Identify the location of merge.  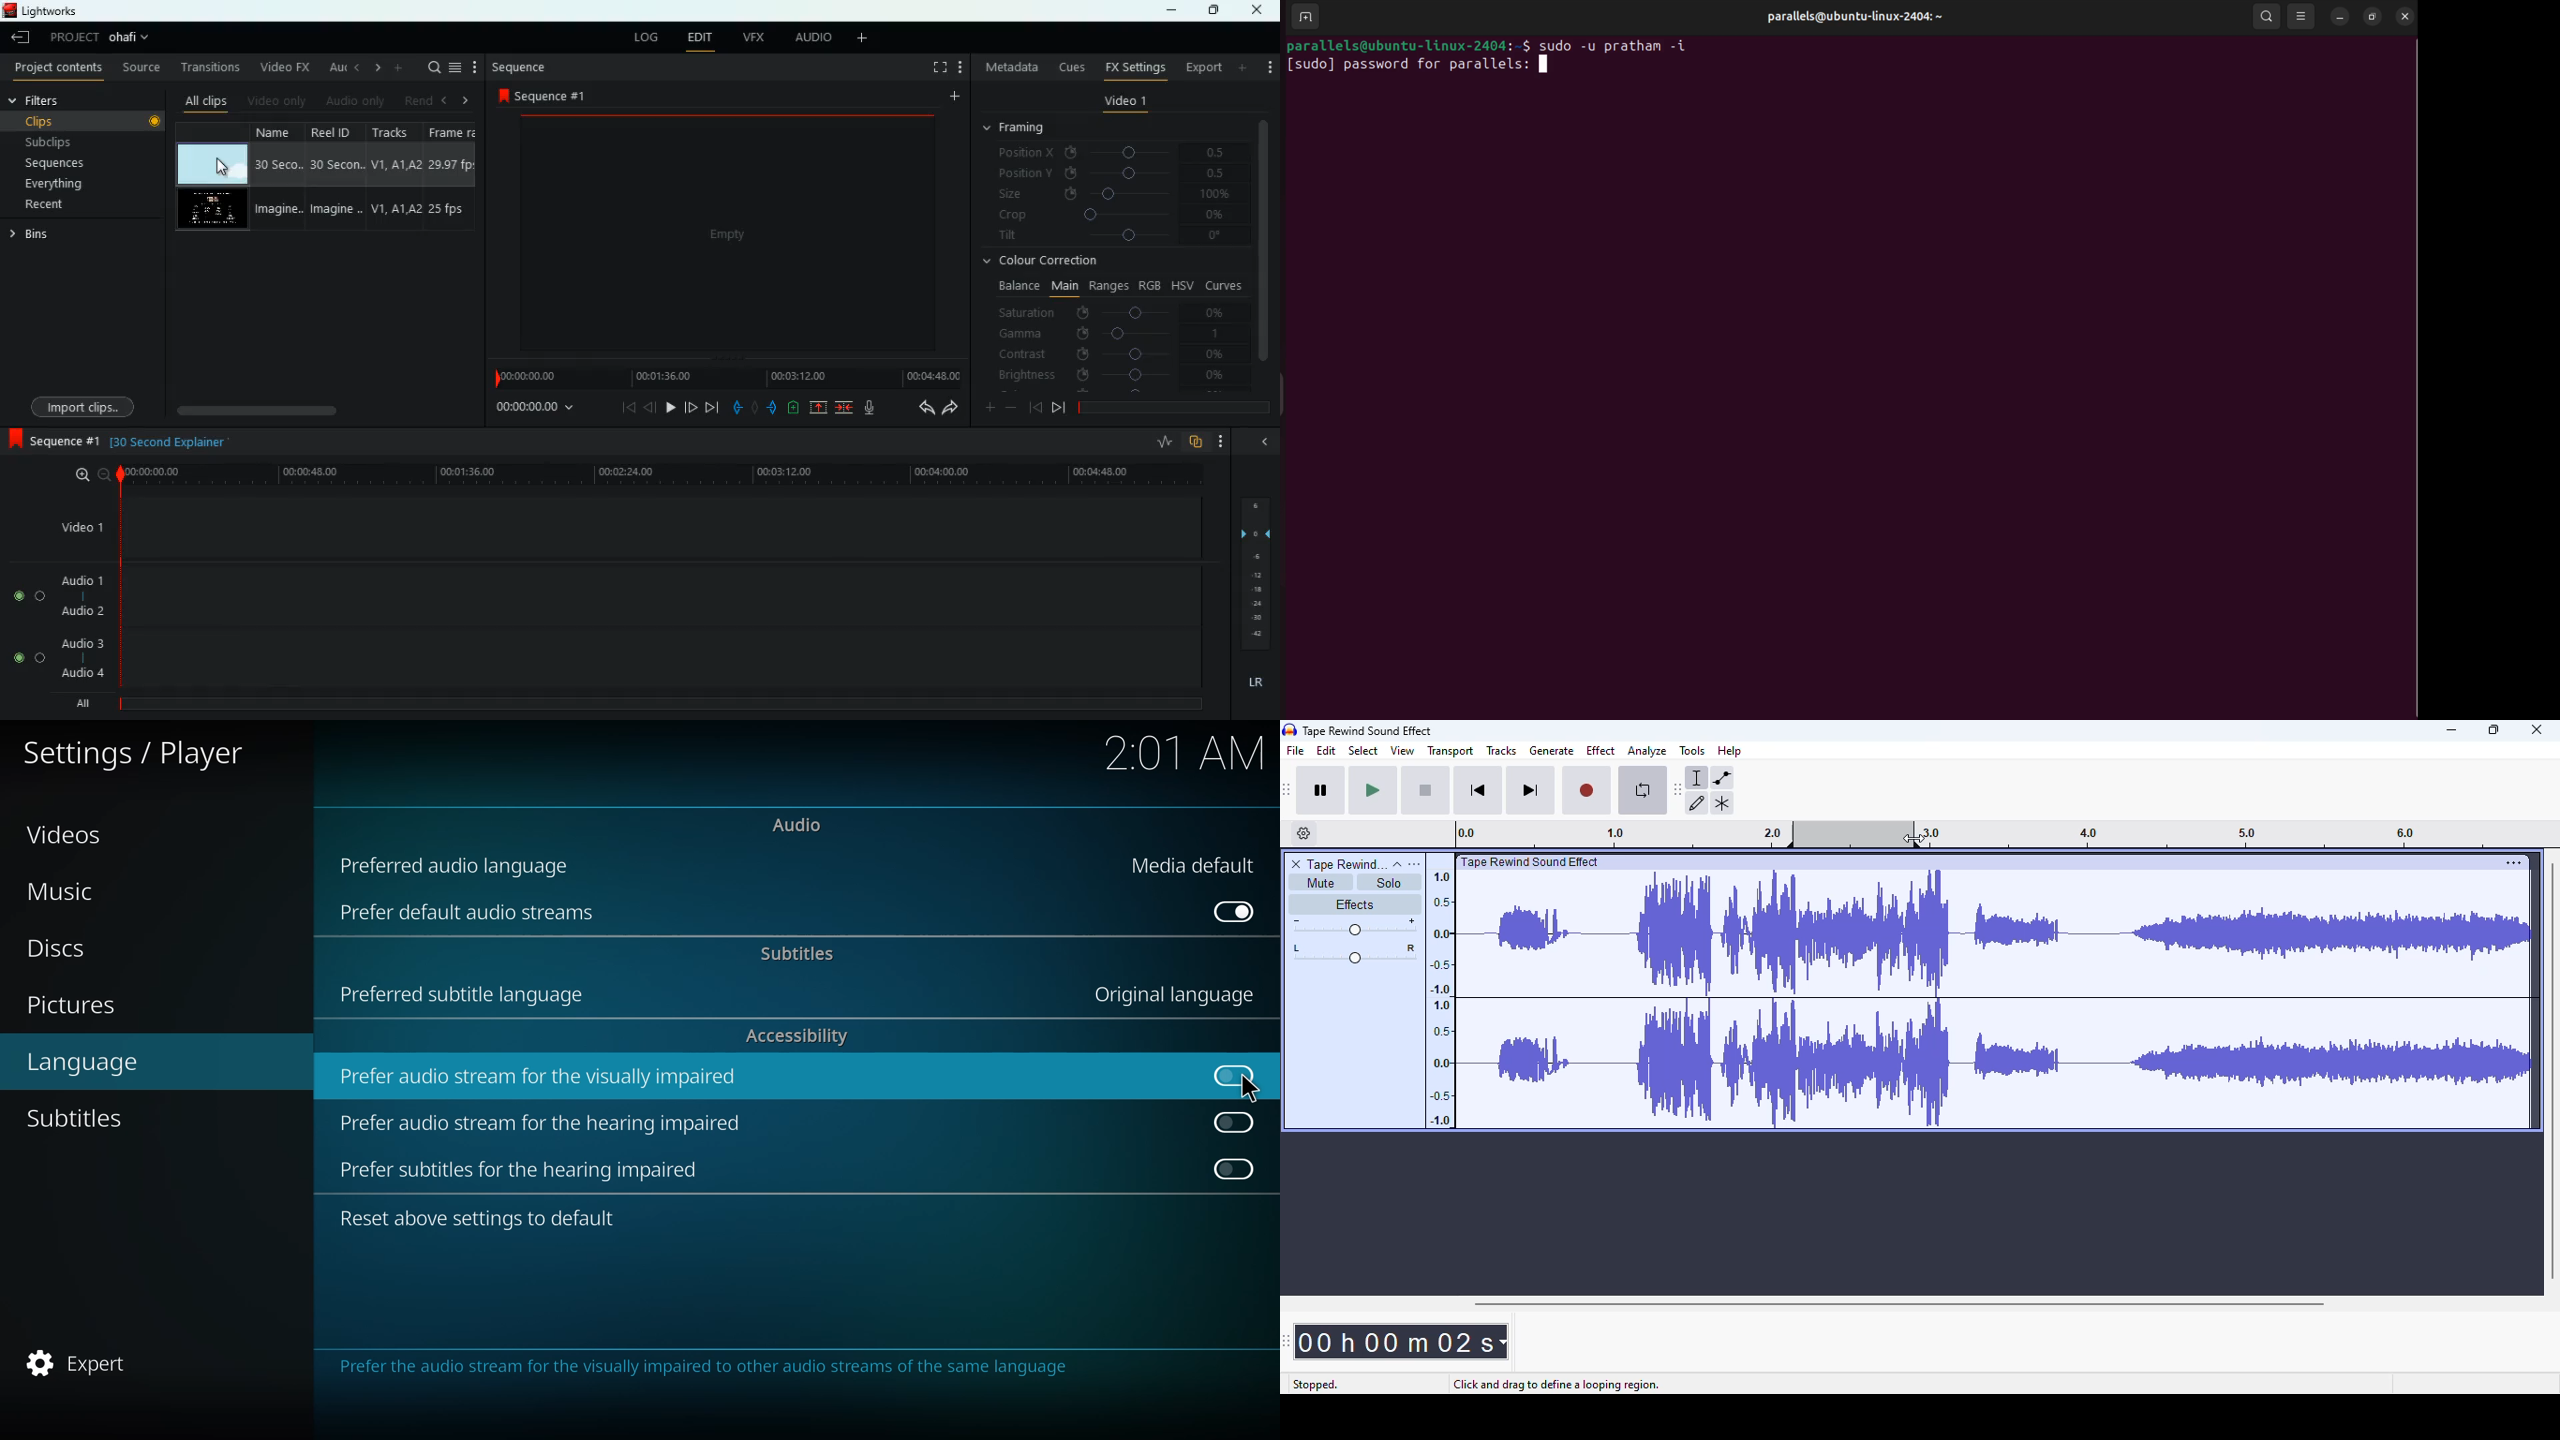
(847, 409).